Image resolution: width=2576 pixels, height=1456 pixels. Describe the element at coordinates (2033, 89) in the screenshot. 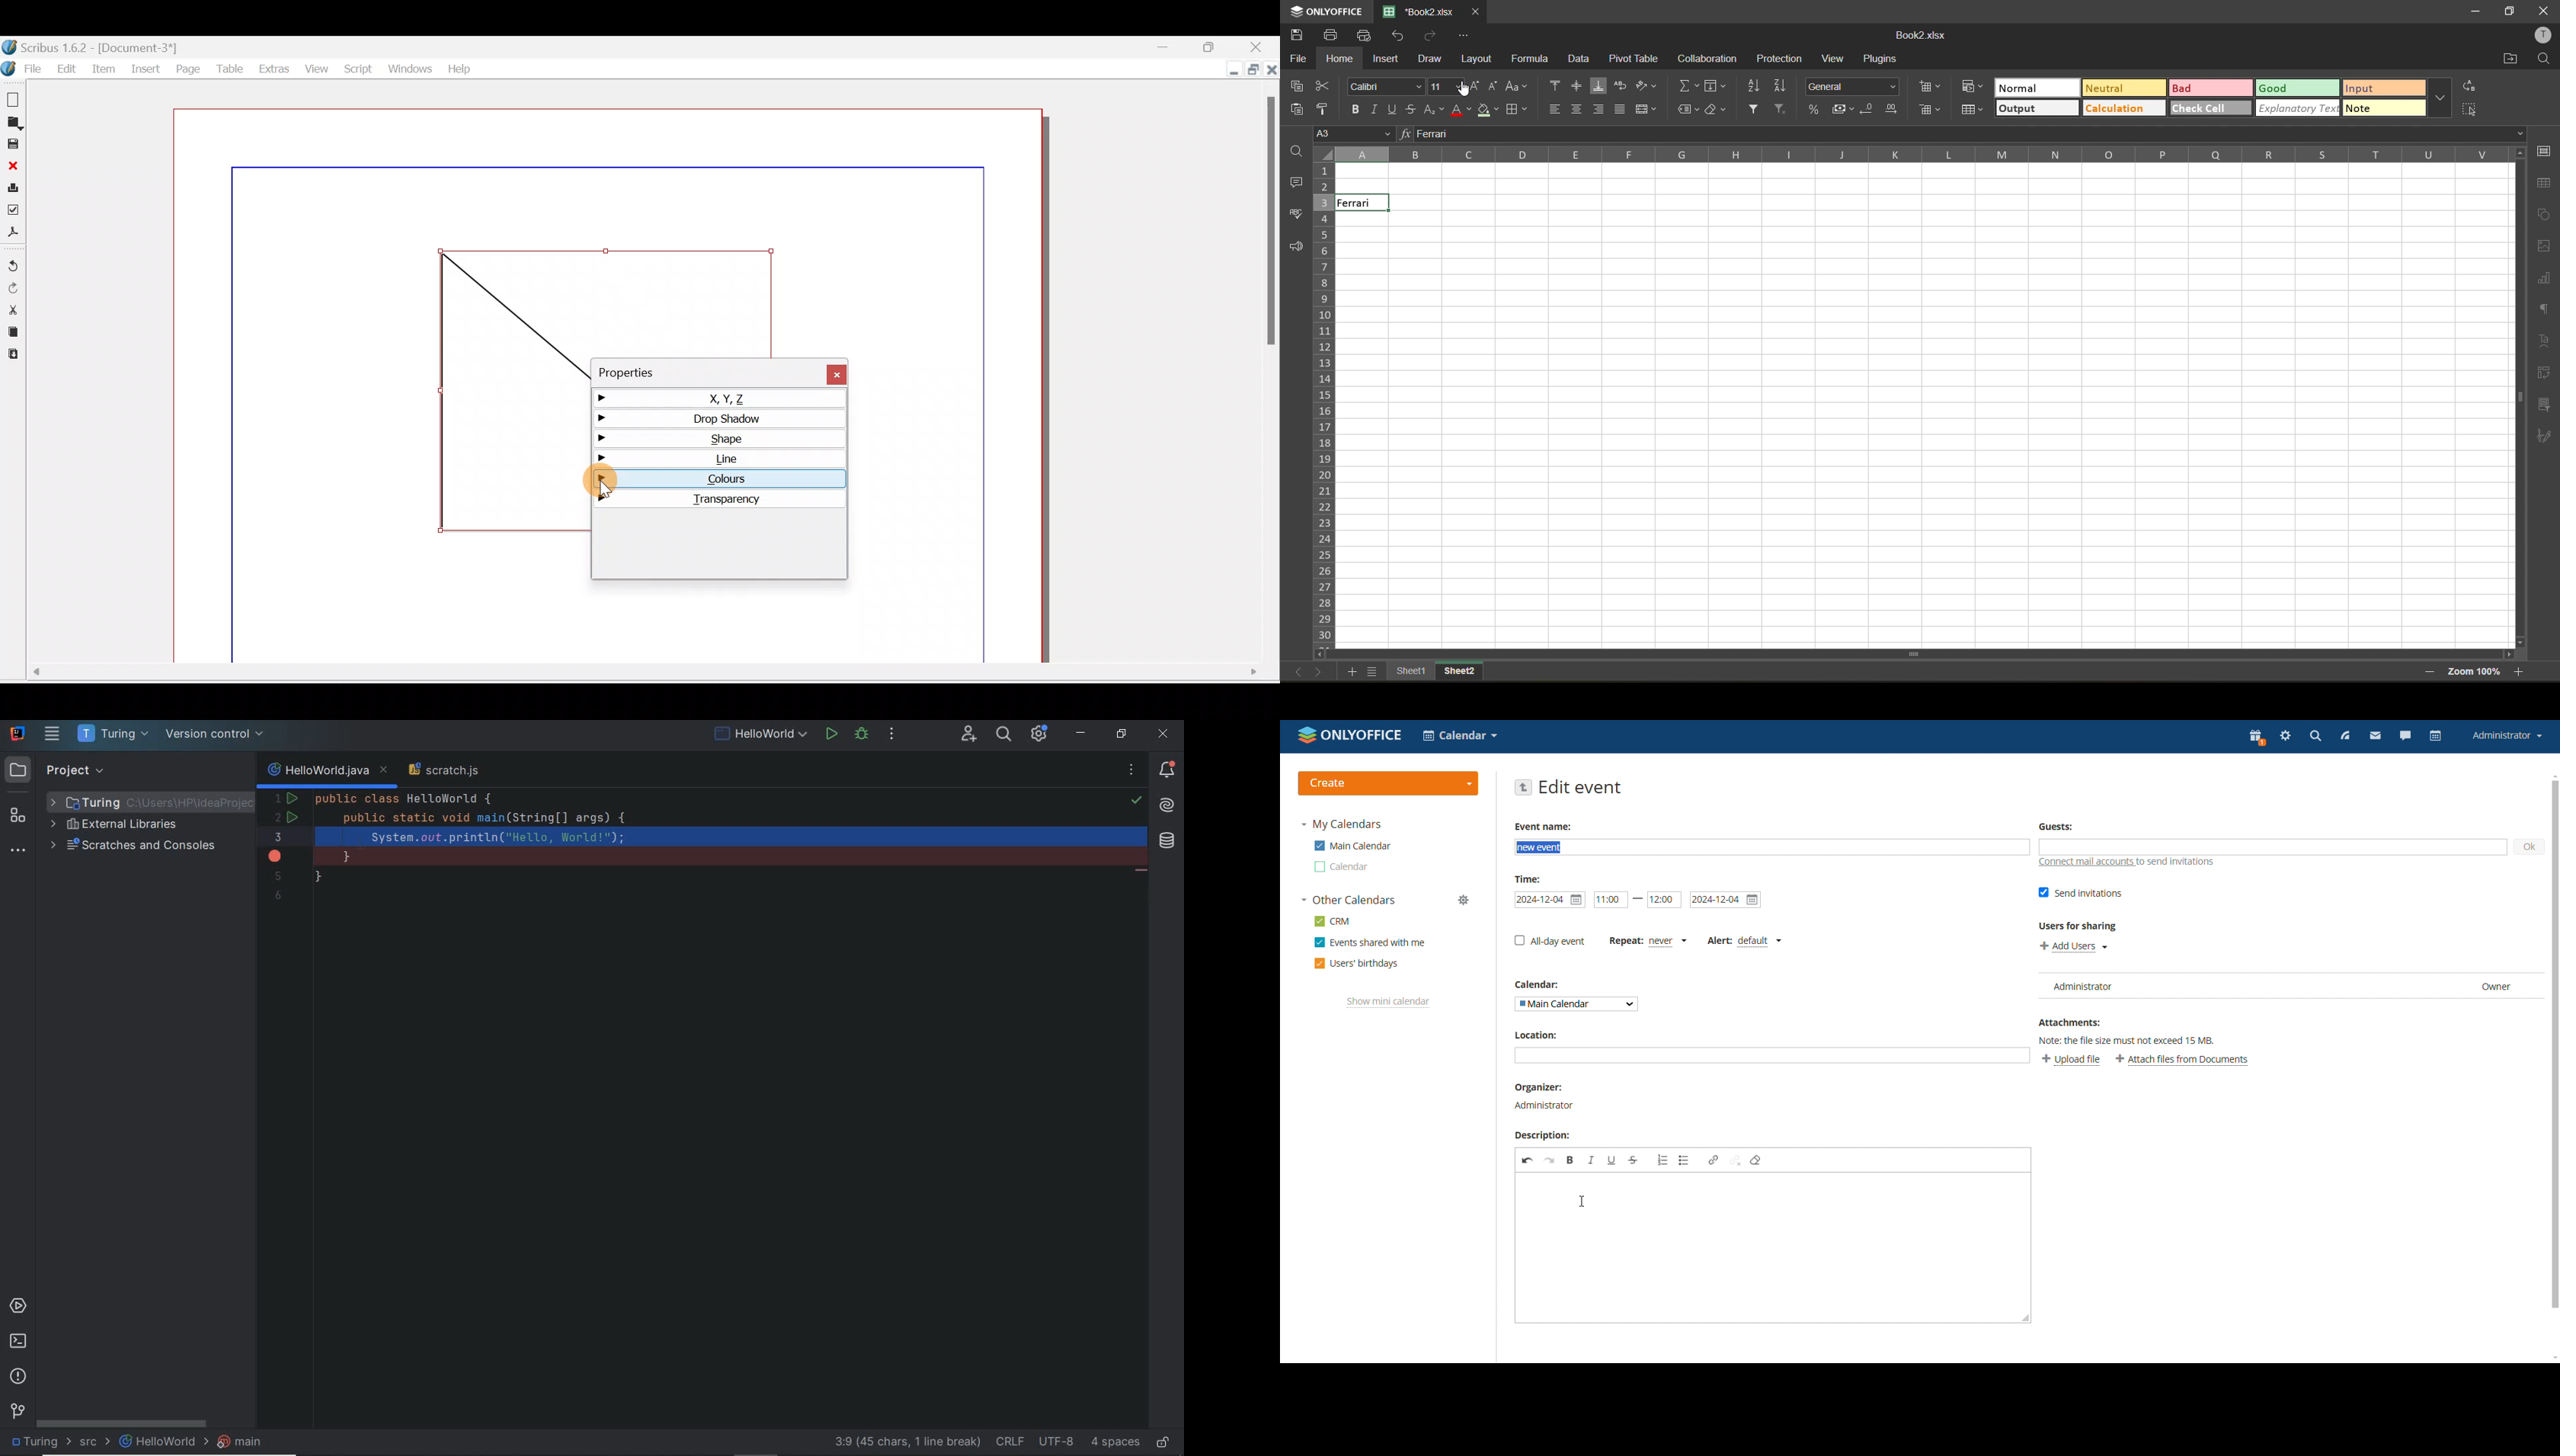

I see `normal` at that location.